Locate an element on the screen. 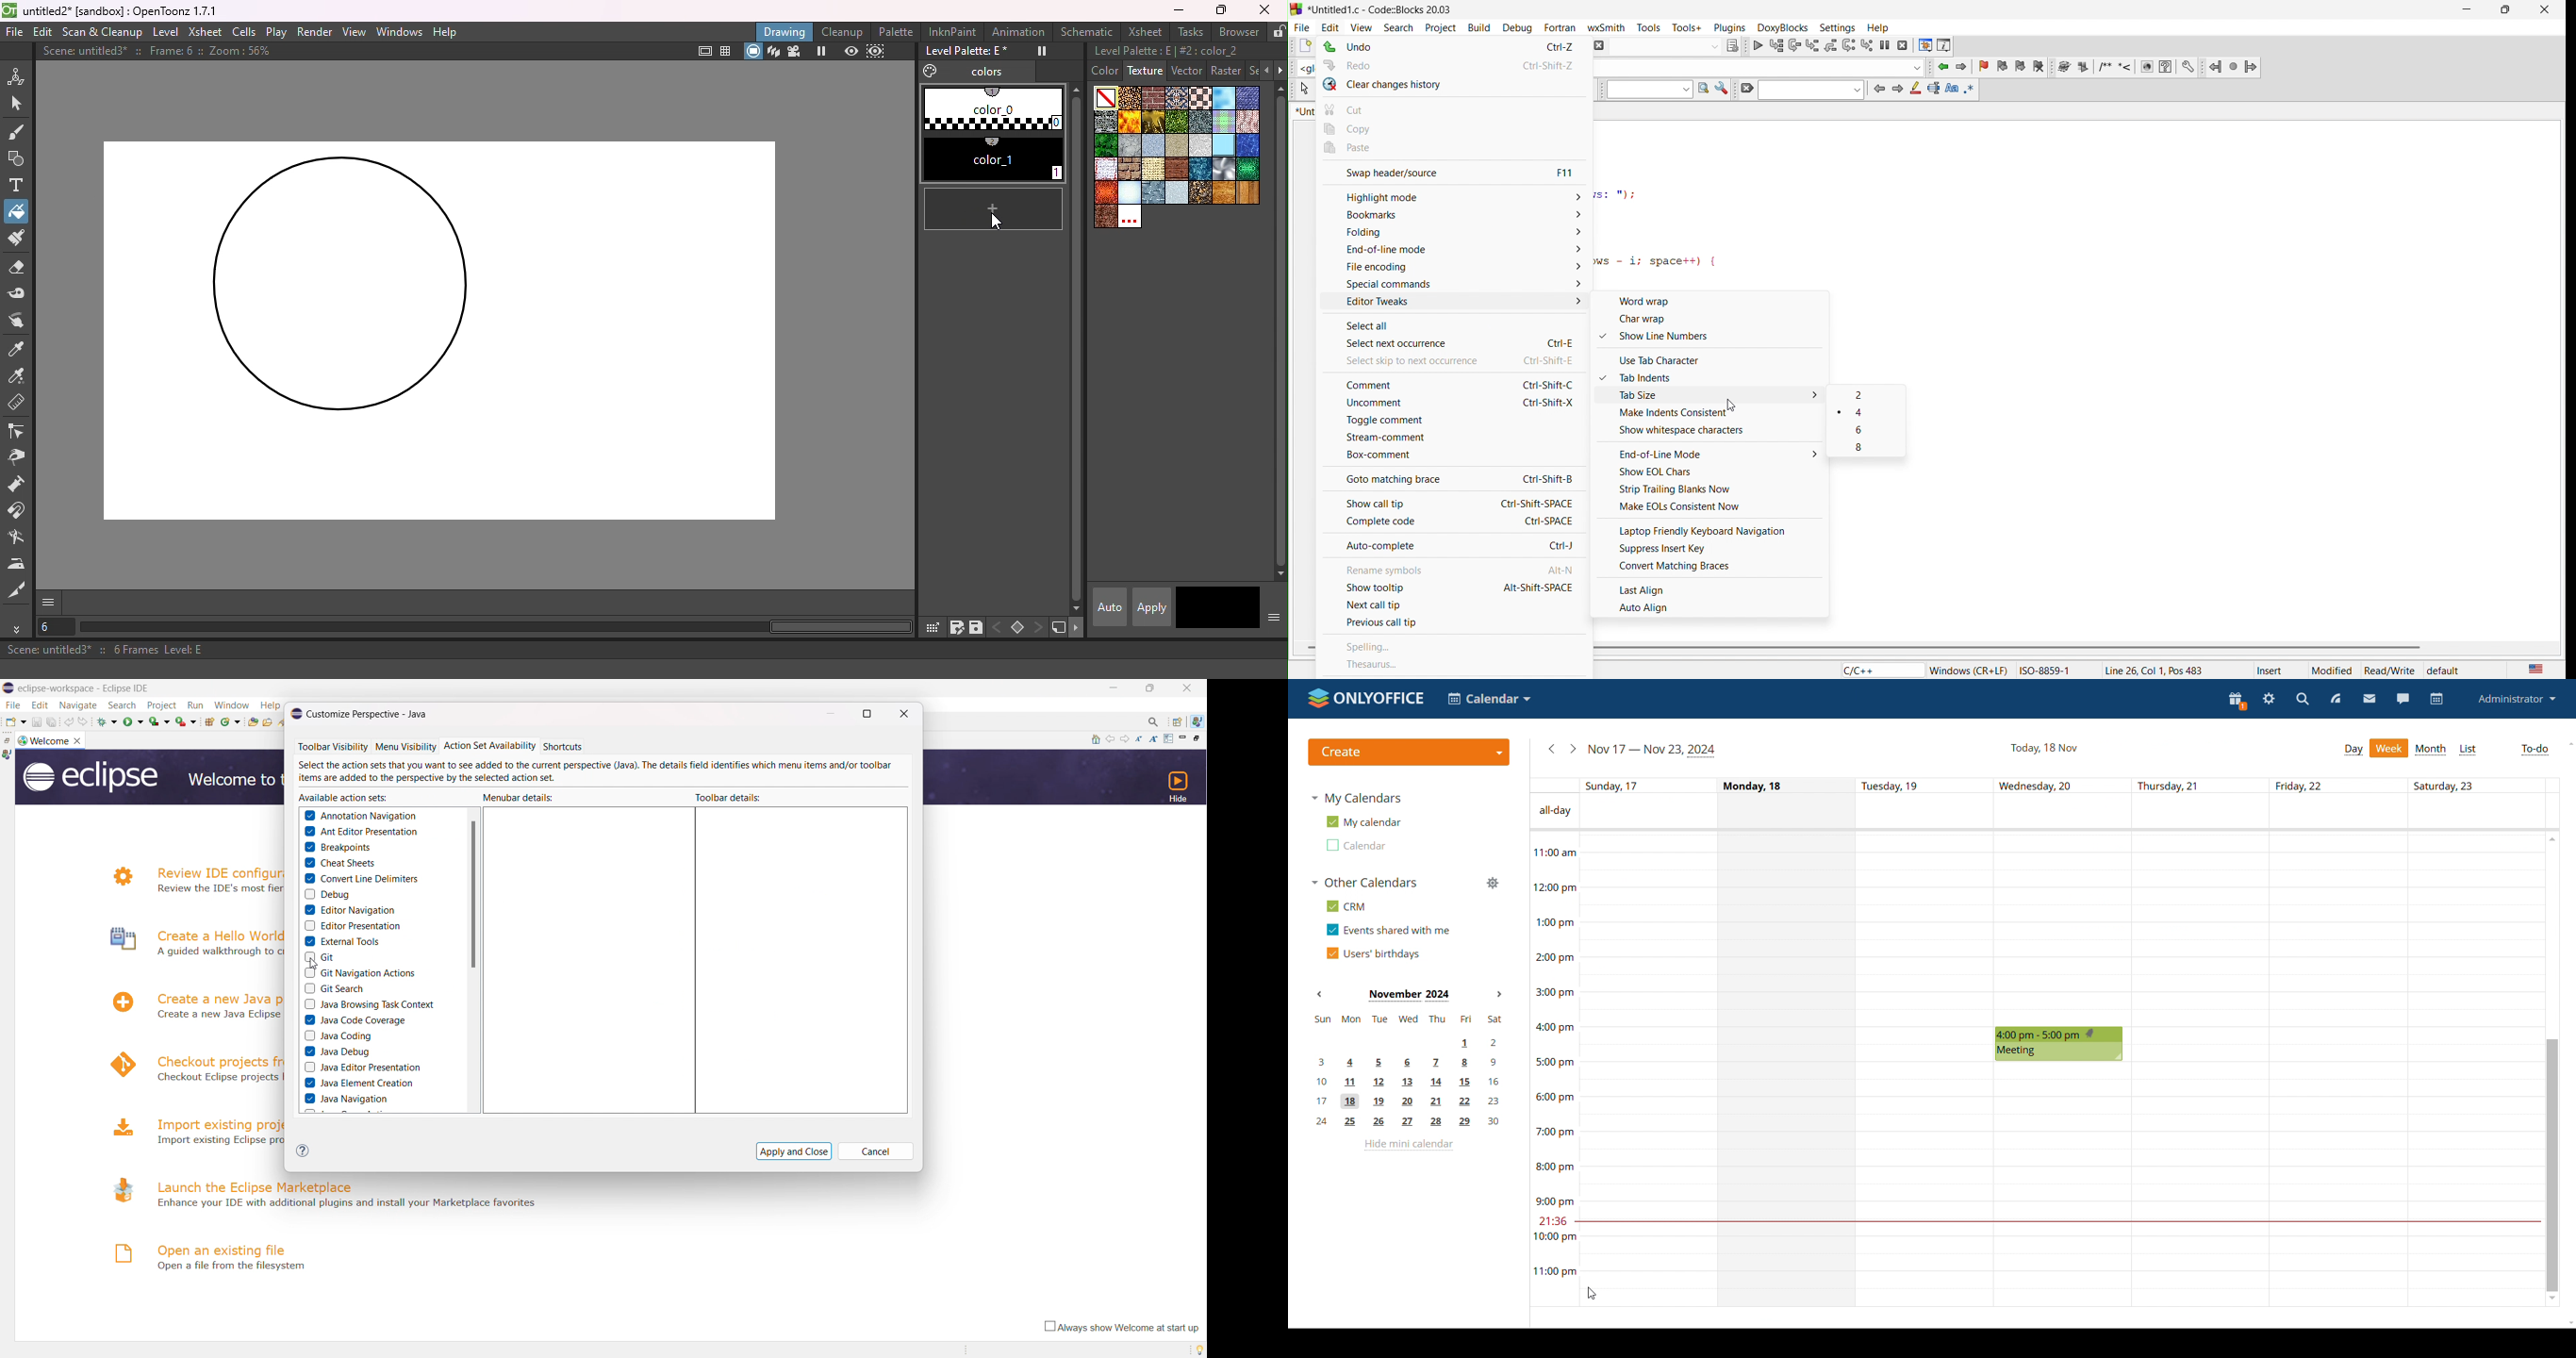 The width and height of the screenshot is (2576, 1372). knit_s.bmp is located at coordinates (1247, 122).